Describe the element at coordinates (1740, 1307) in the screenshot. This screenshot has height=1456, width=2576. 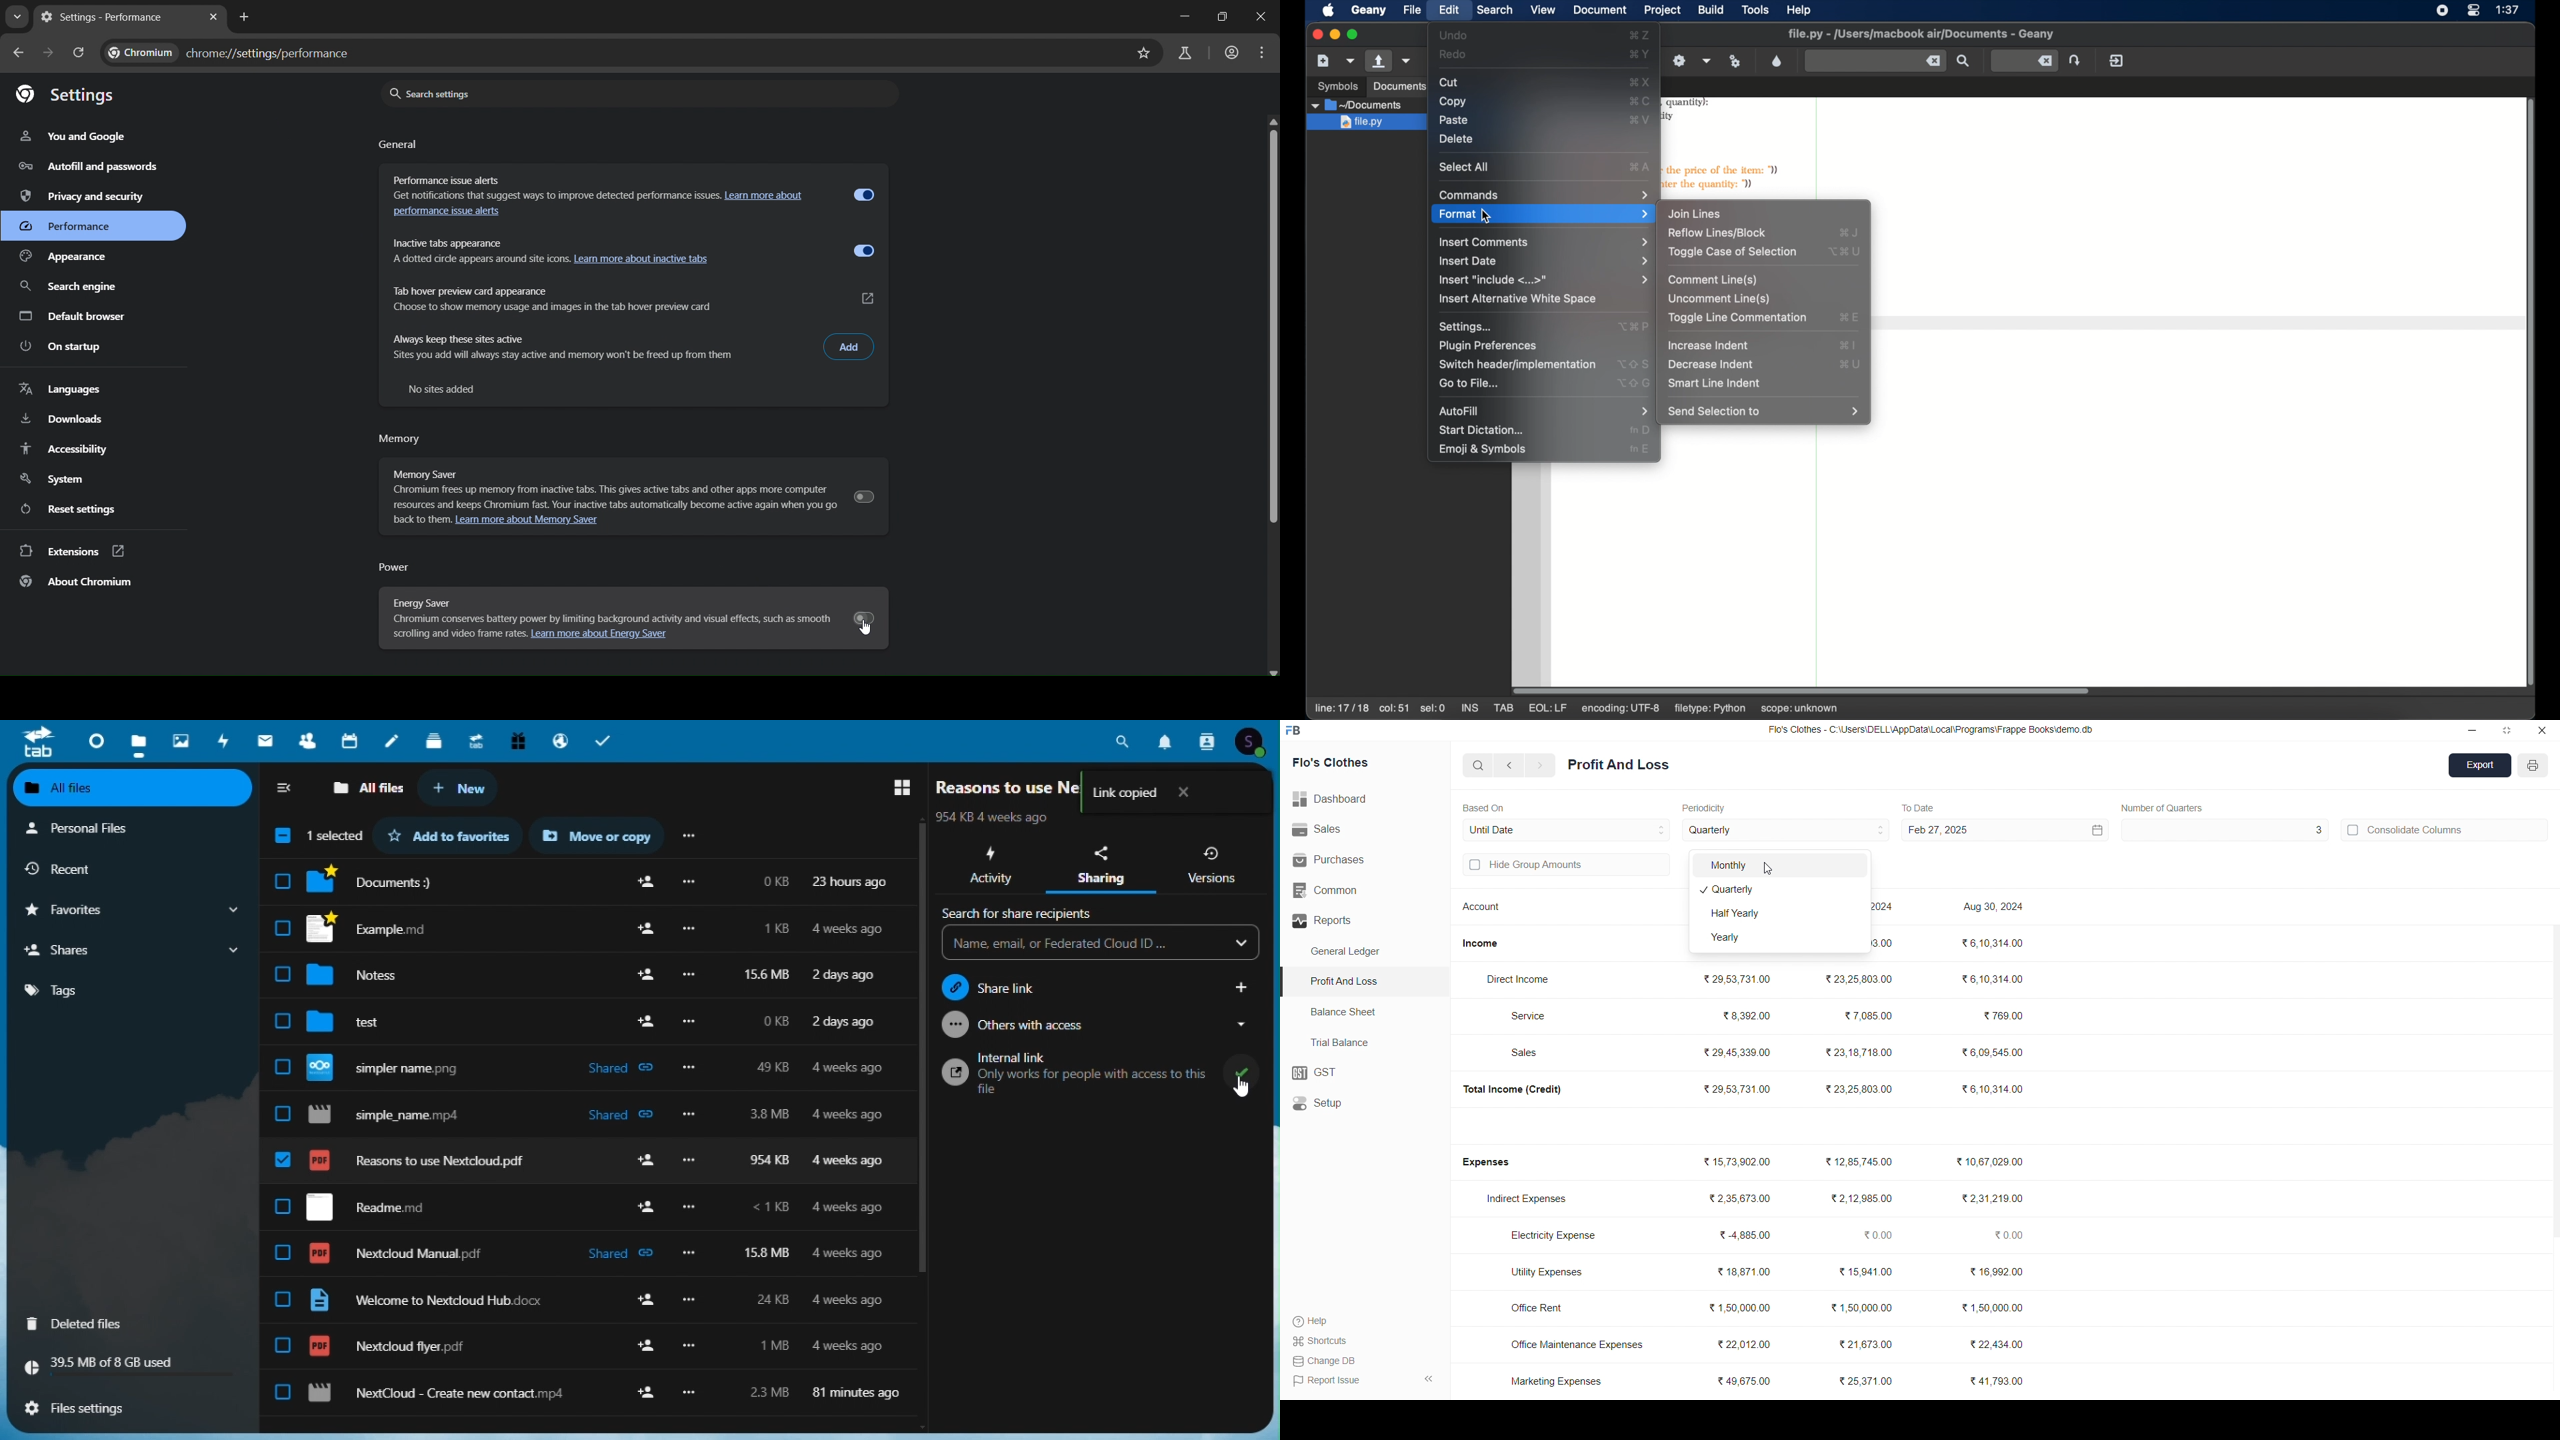
I see `₹150,000.00` at that location.